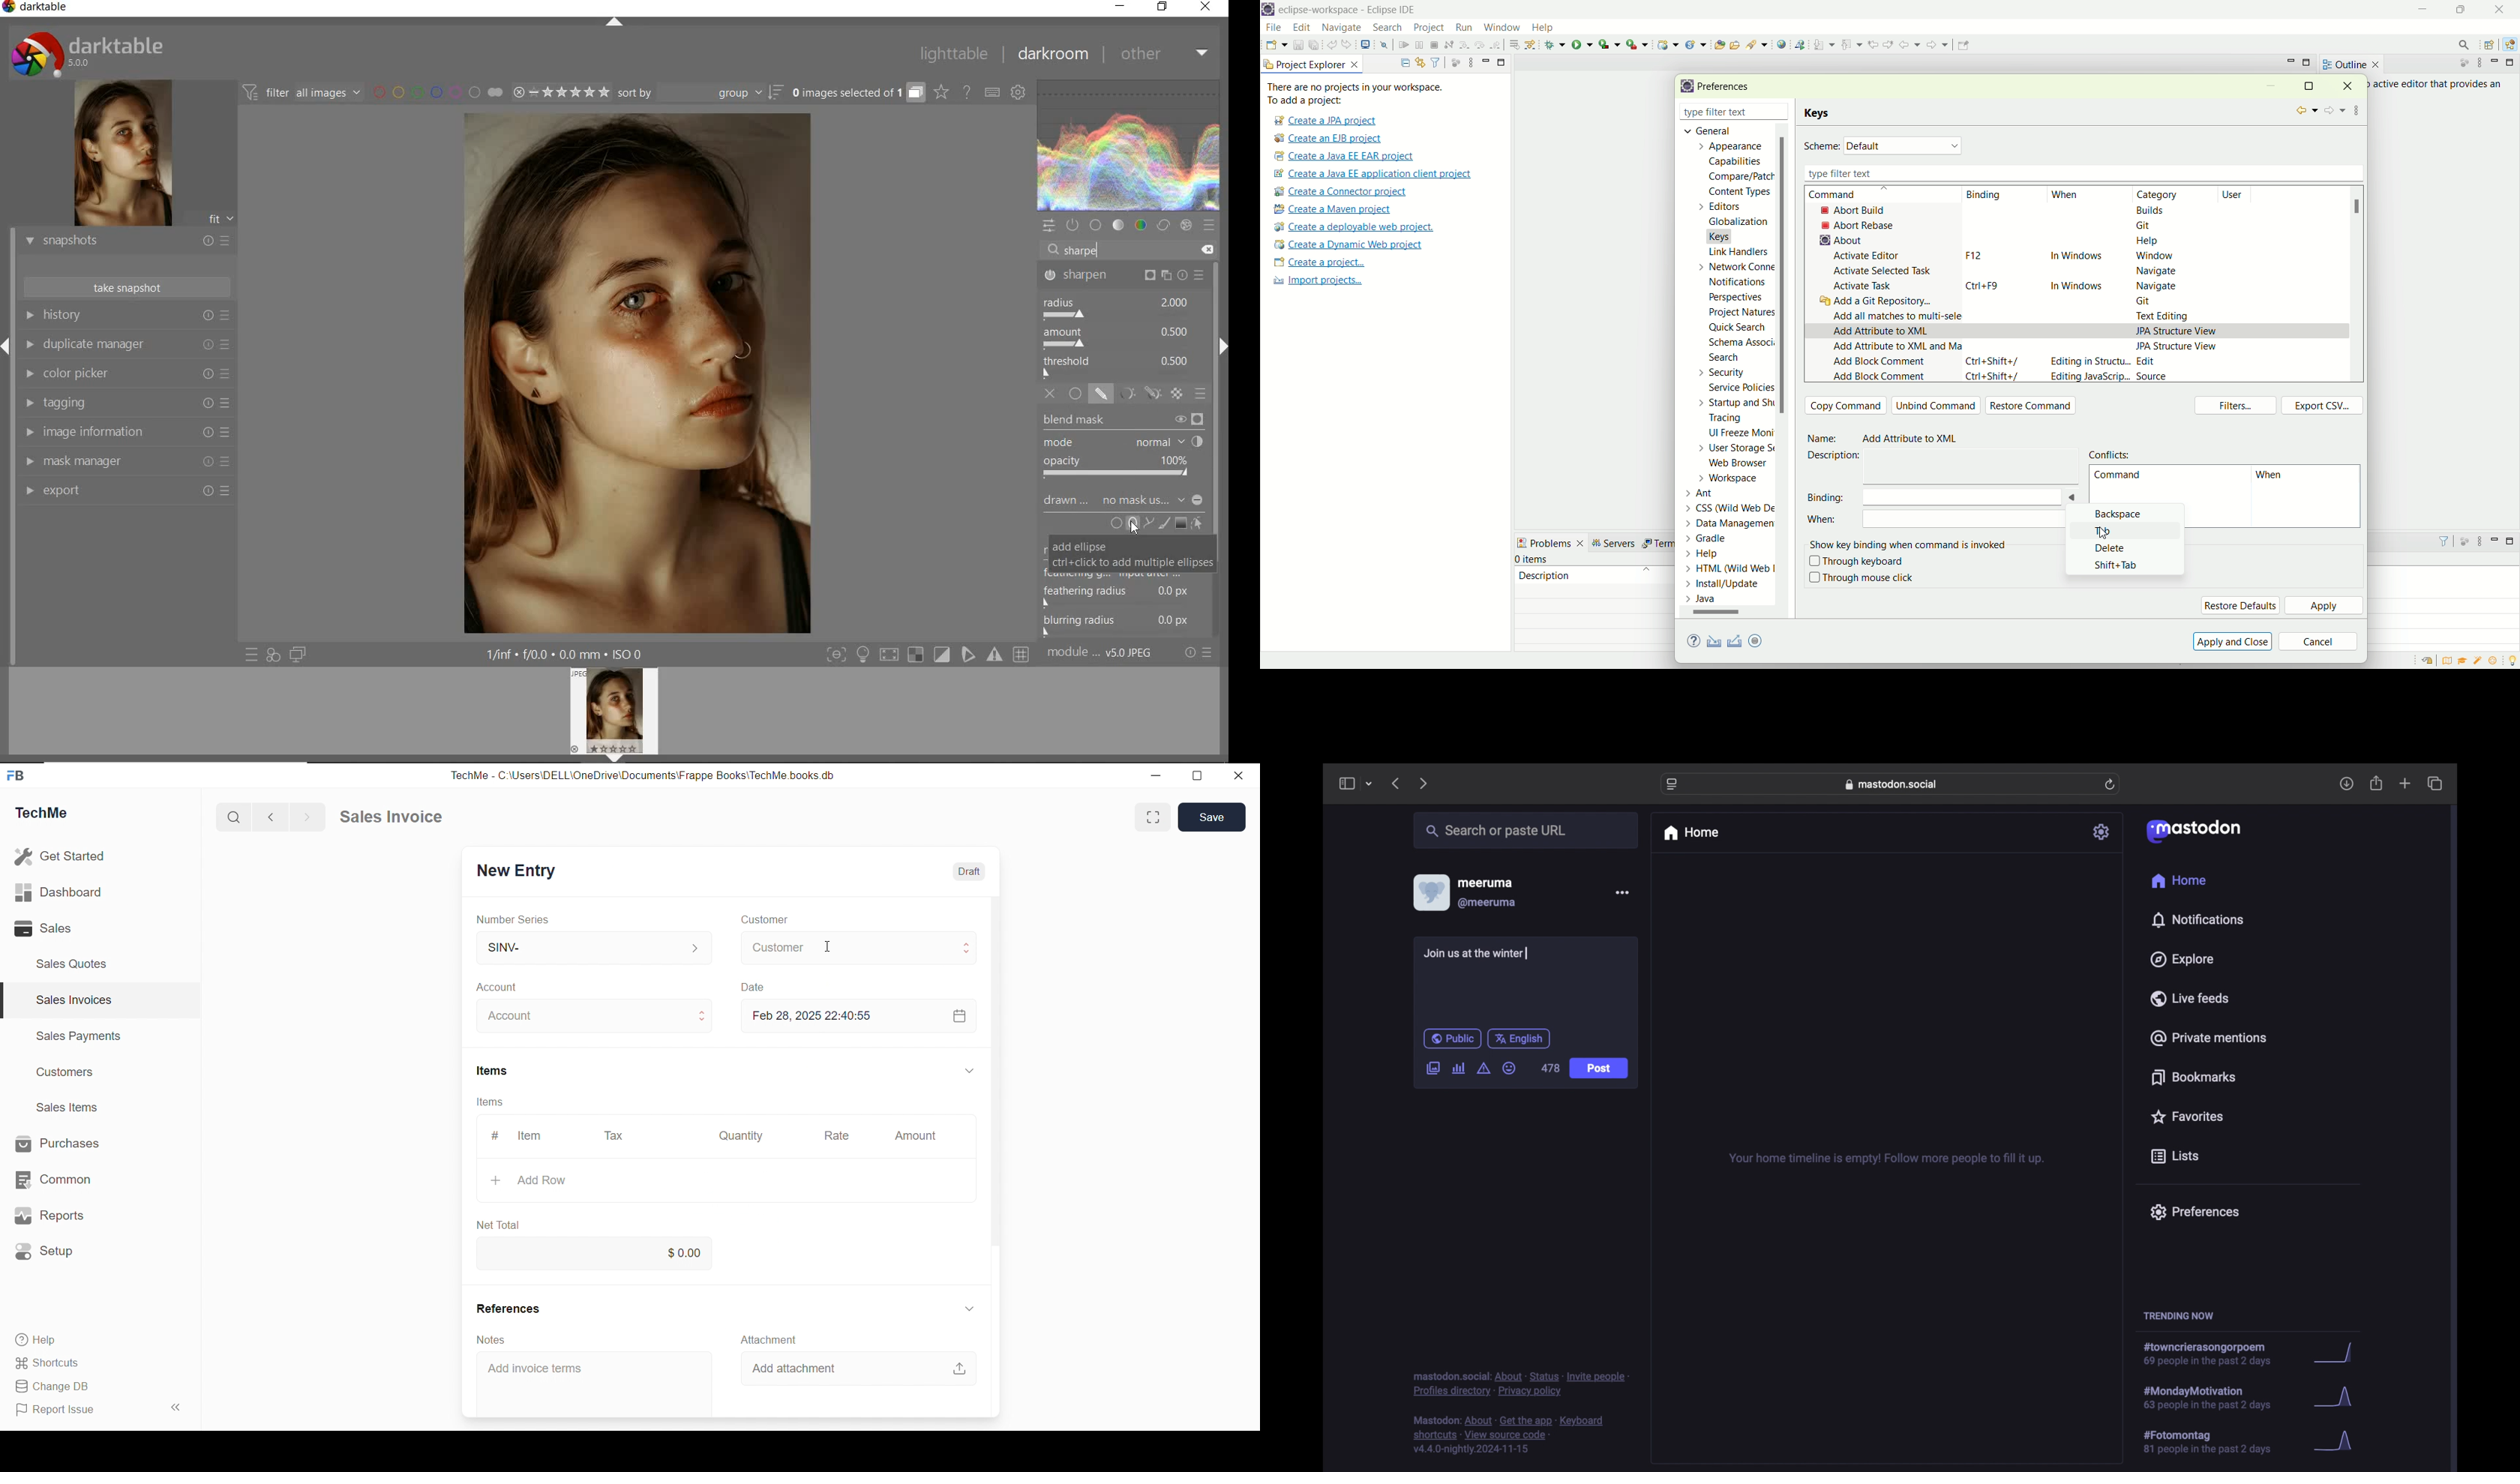 This screenshot has width=2520, height=1484. Describe the element at coordinates (2497, 661) in the screenshot. I see `what's new` at that location.